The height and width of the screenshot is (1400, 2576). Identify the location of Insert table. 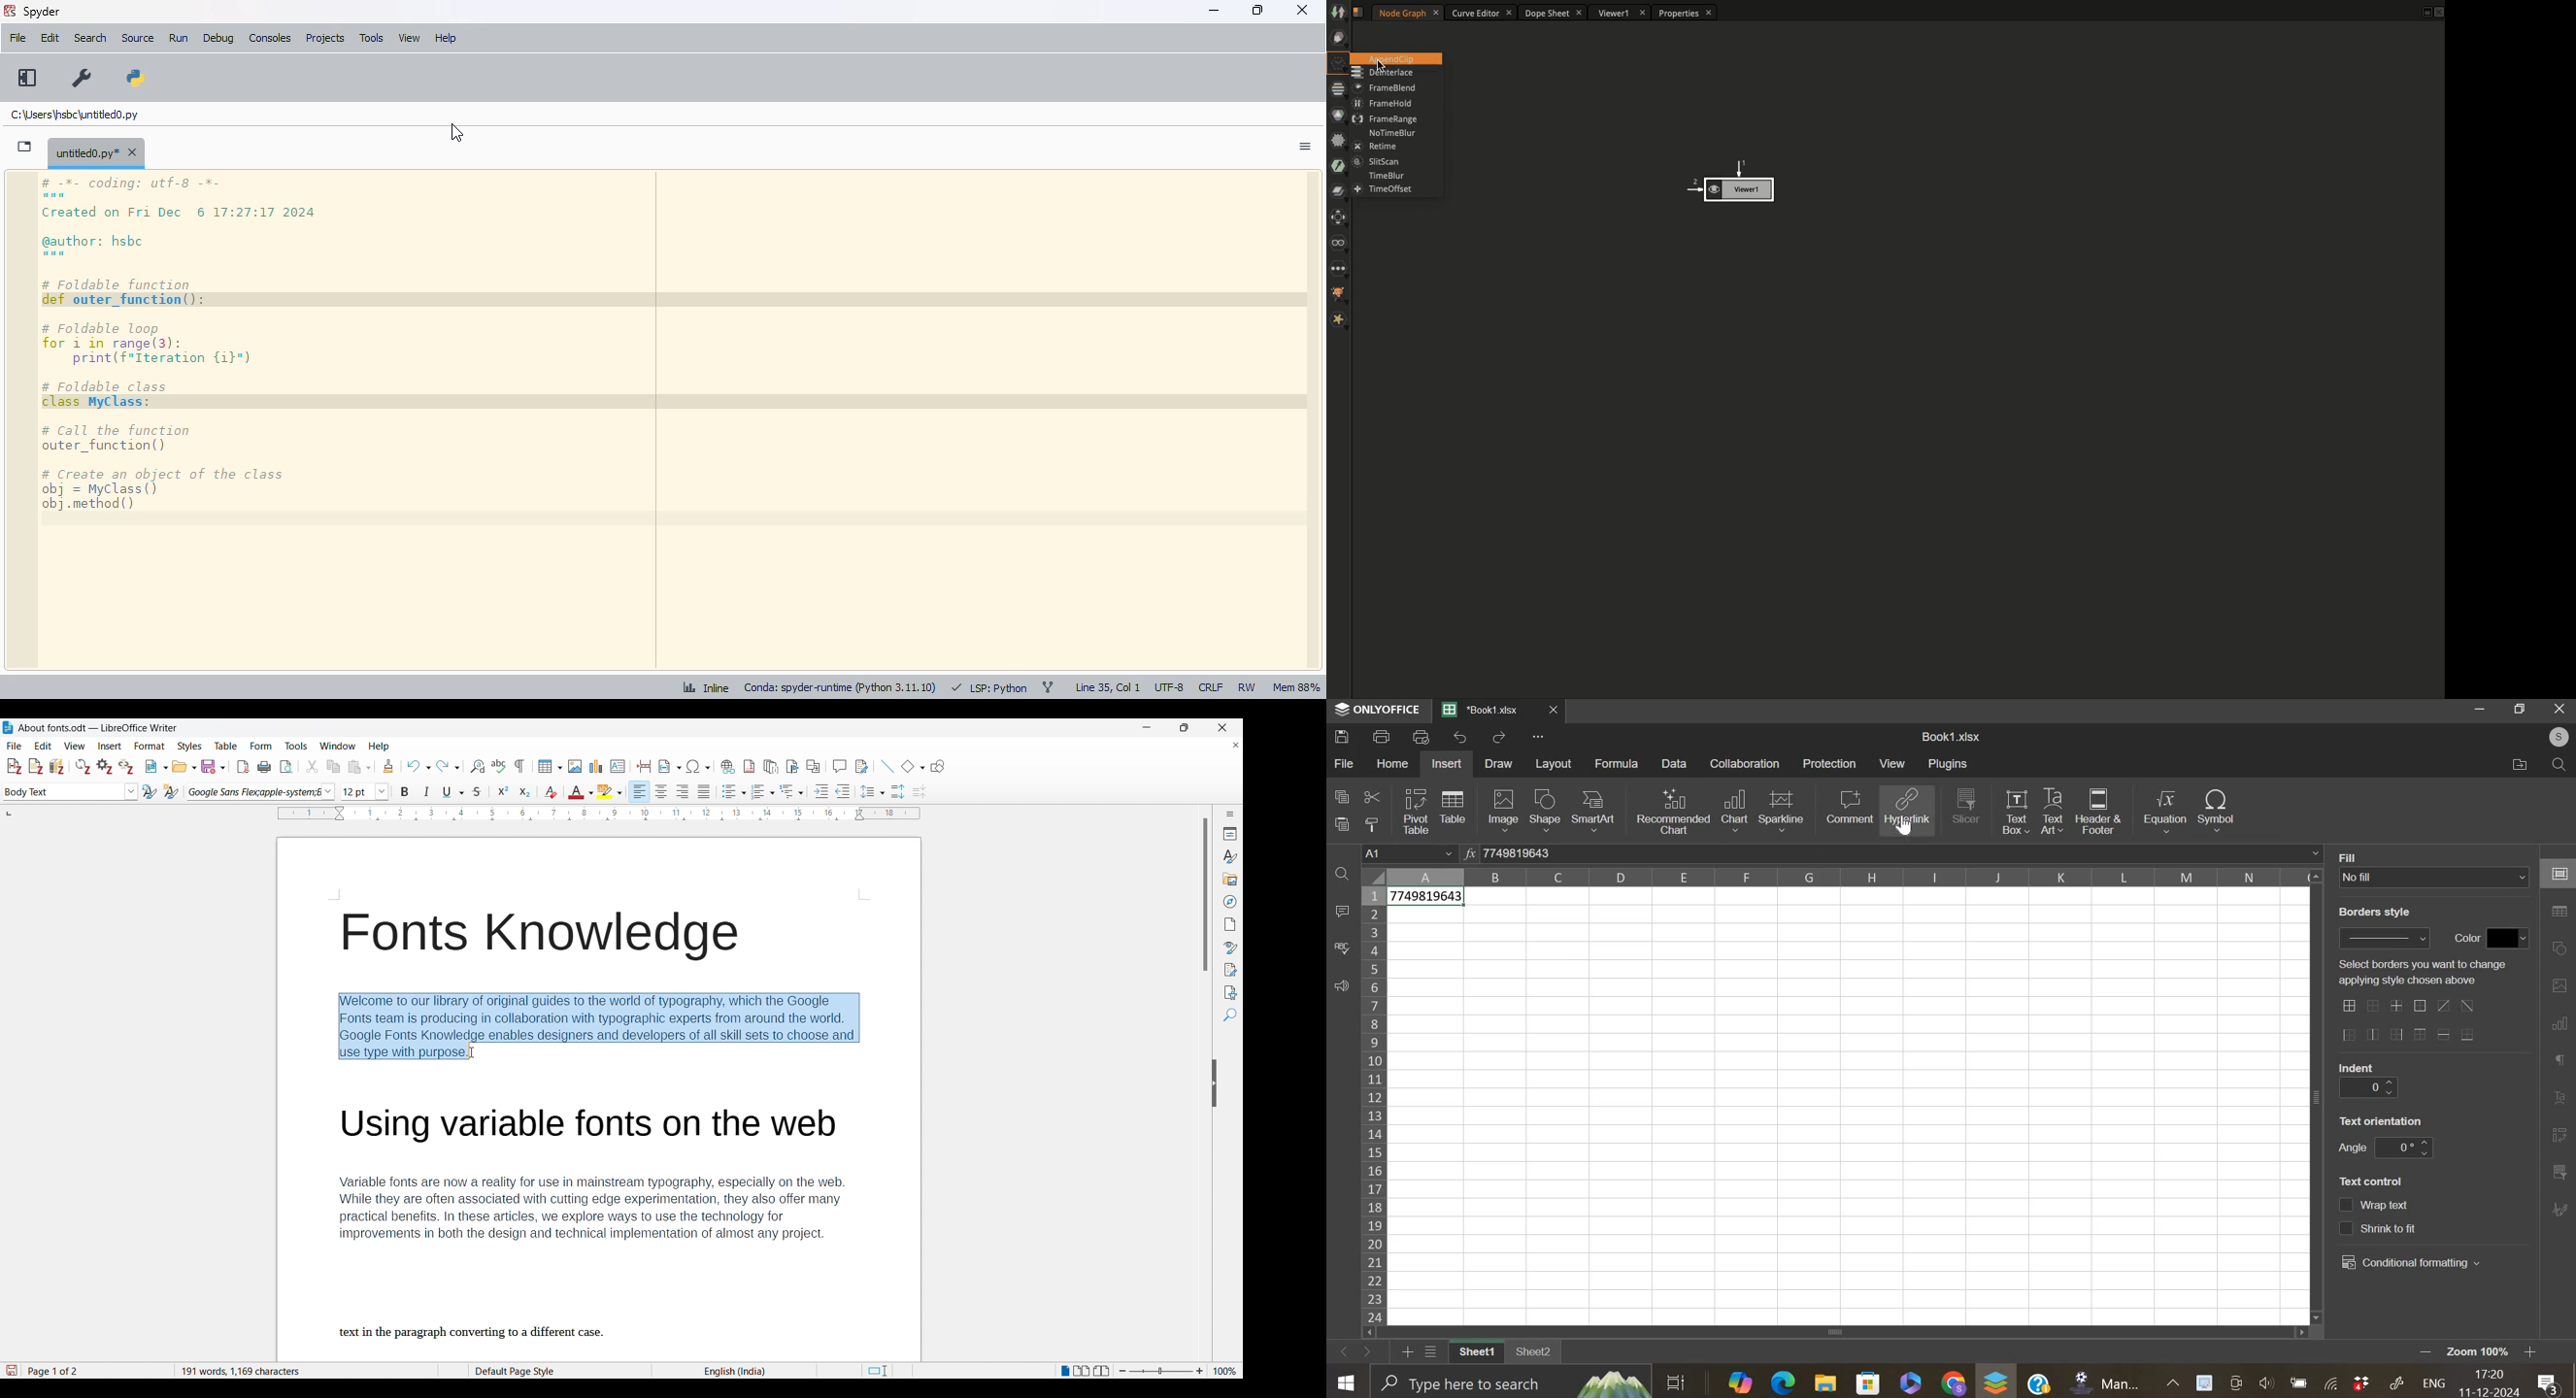
(550, 766).